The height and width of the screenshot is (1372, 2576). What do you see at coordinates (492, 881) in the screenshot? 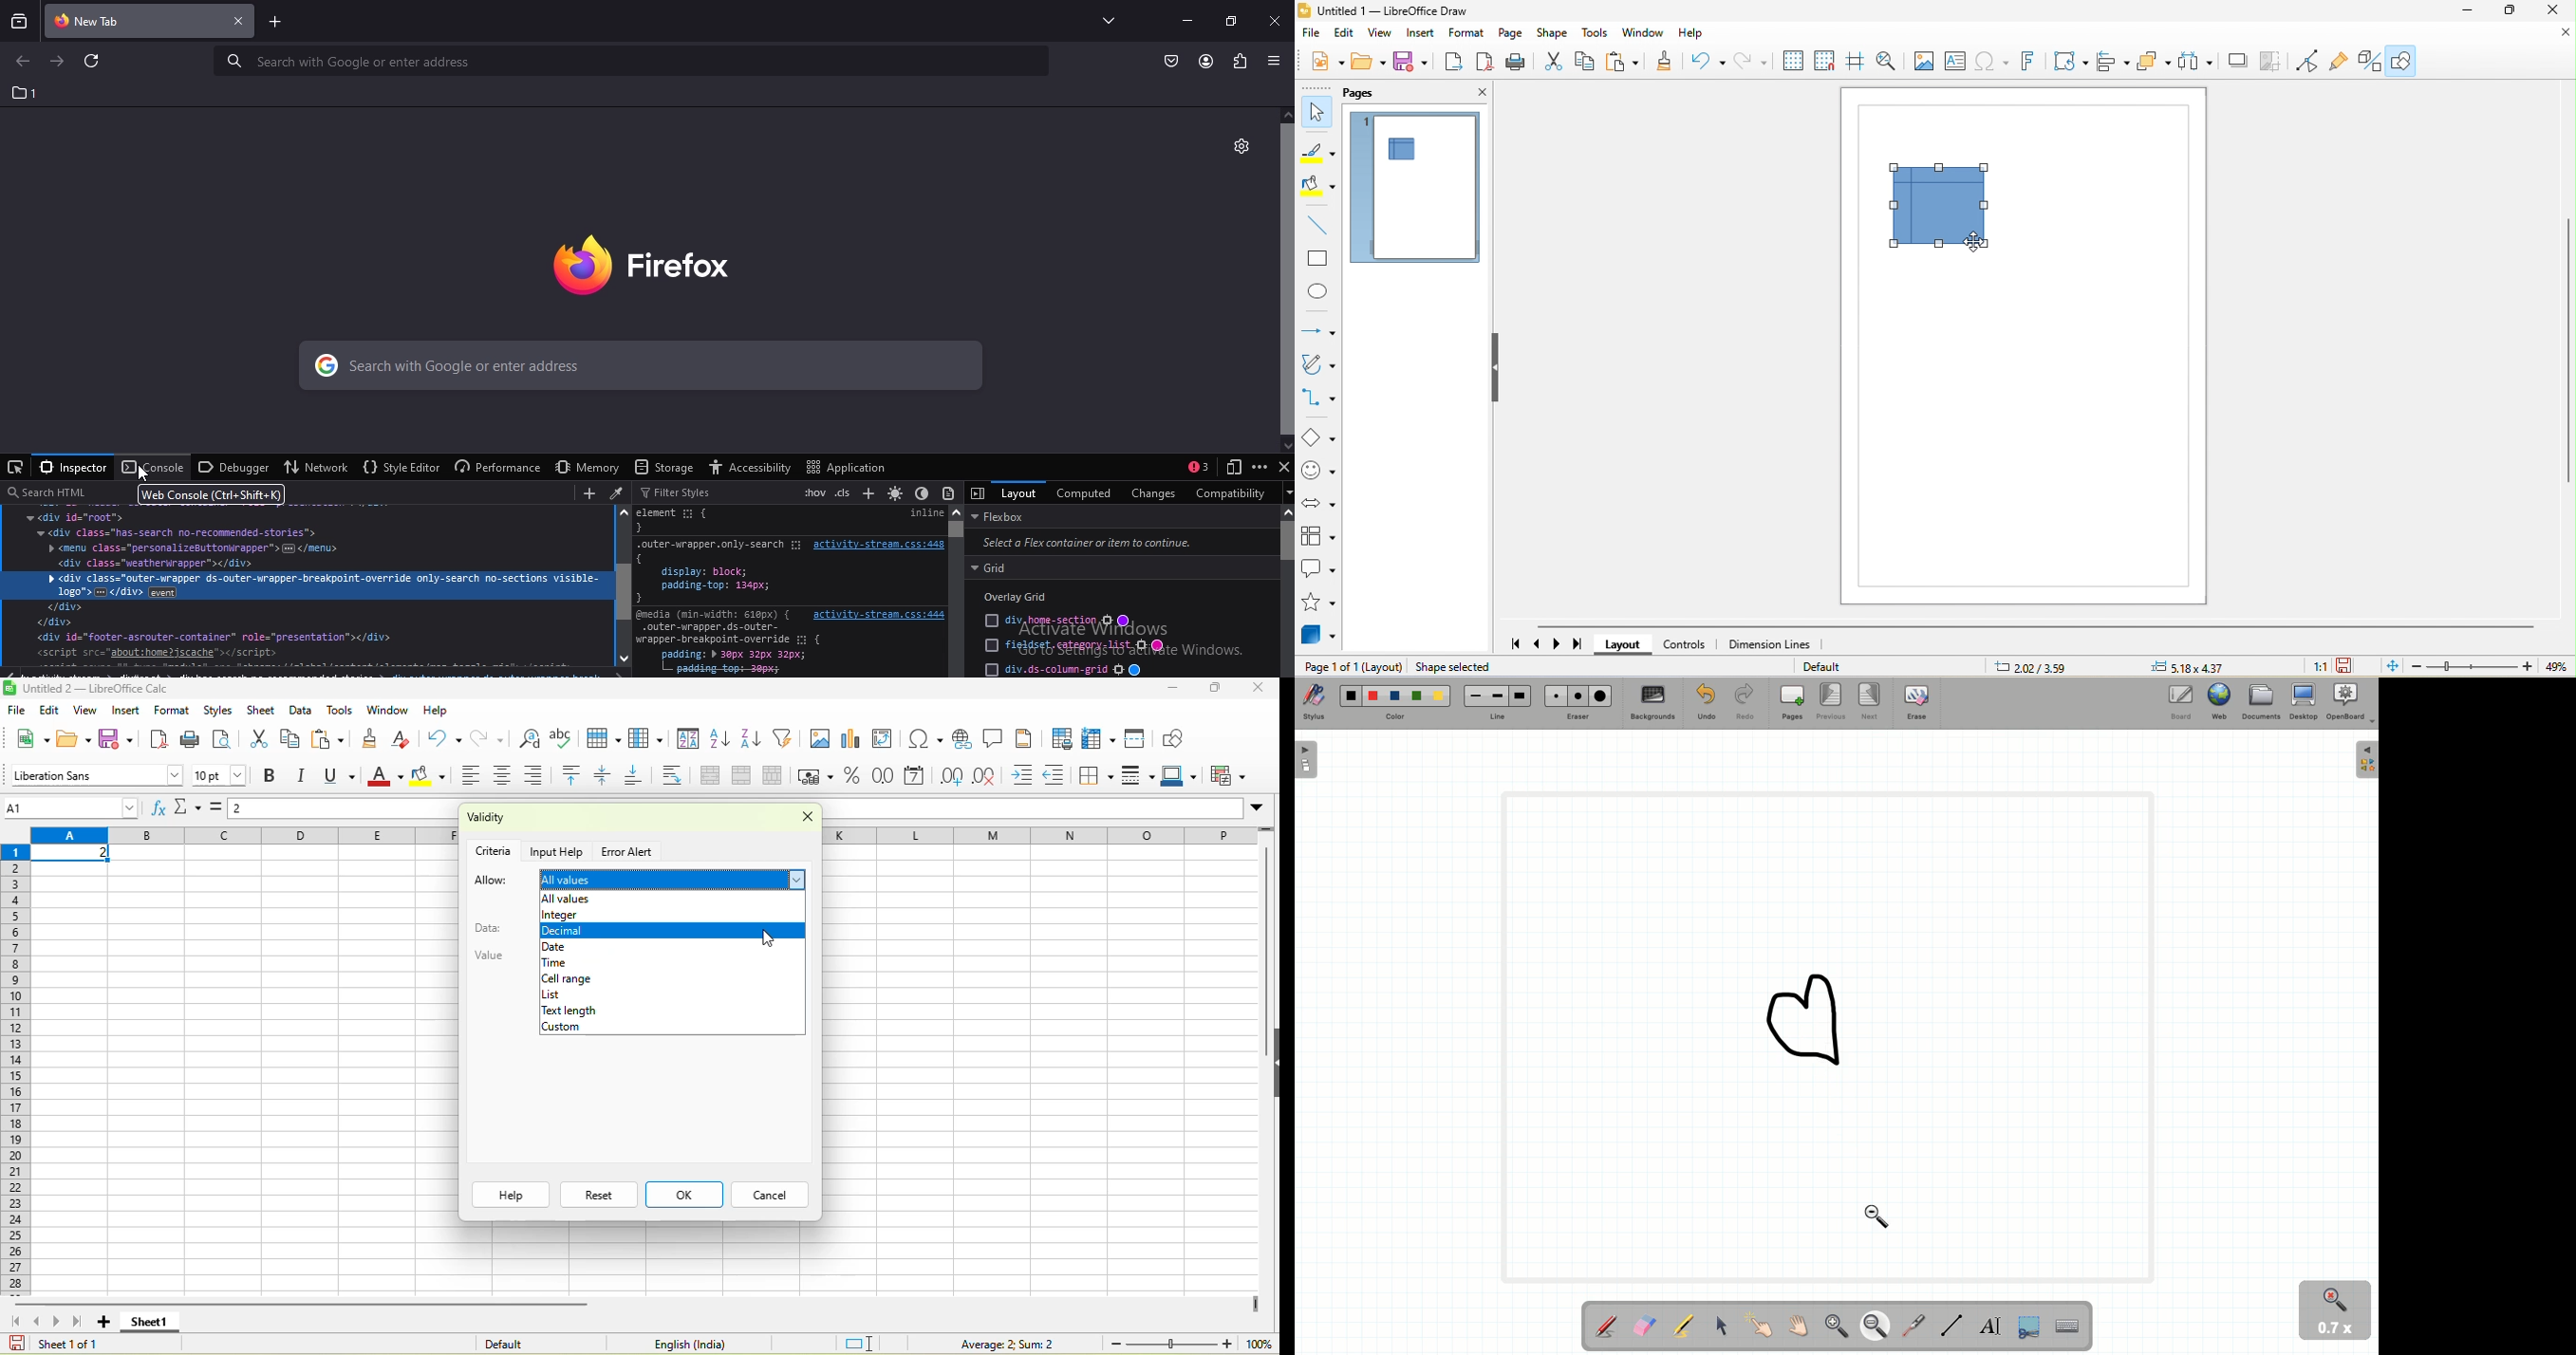
I see `allow` at bounding box center [492, 881].